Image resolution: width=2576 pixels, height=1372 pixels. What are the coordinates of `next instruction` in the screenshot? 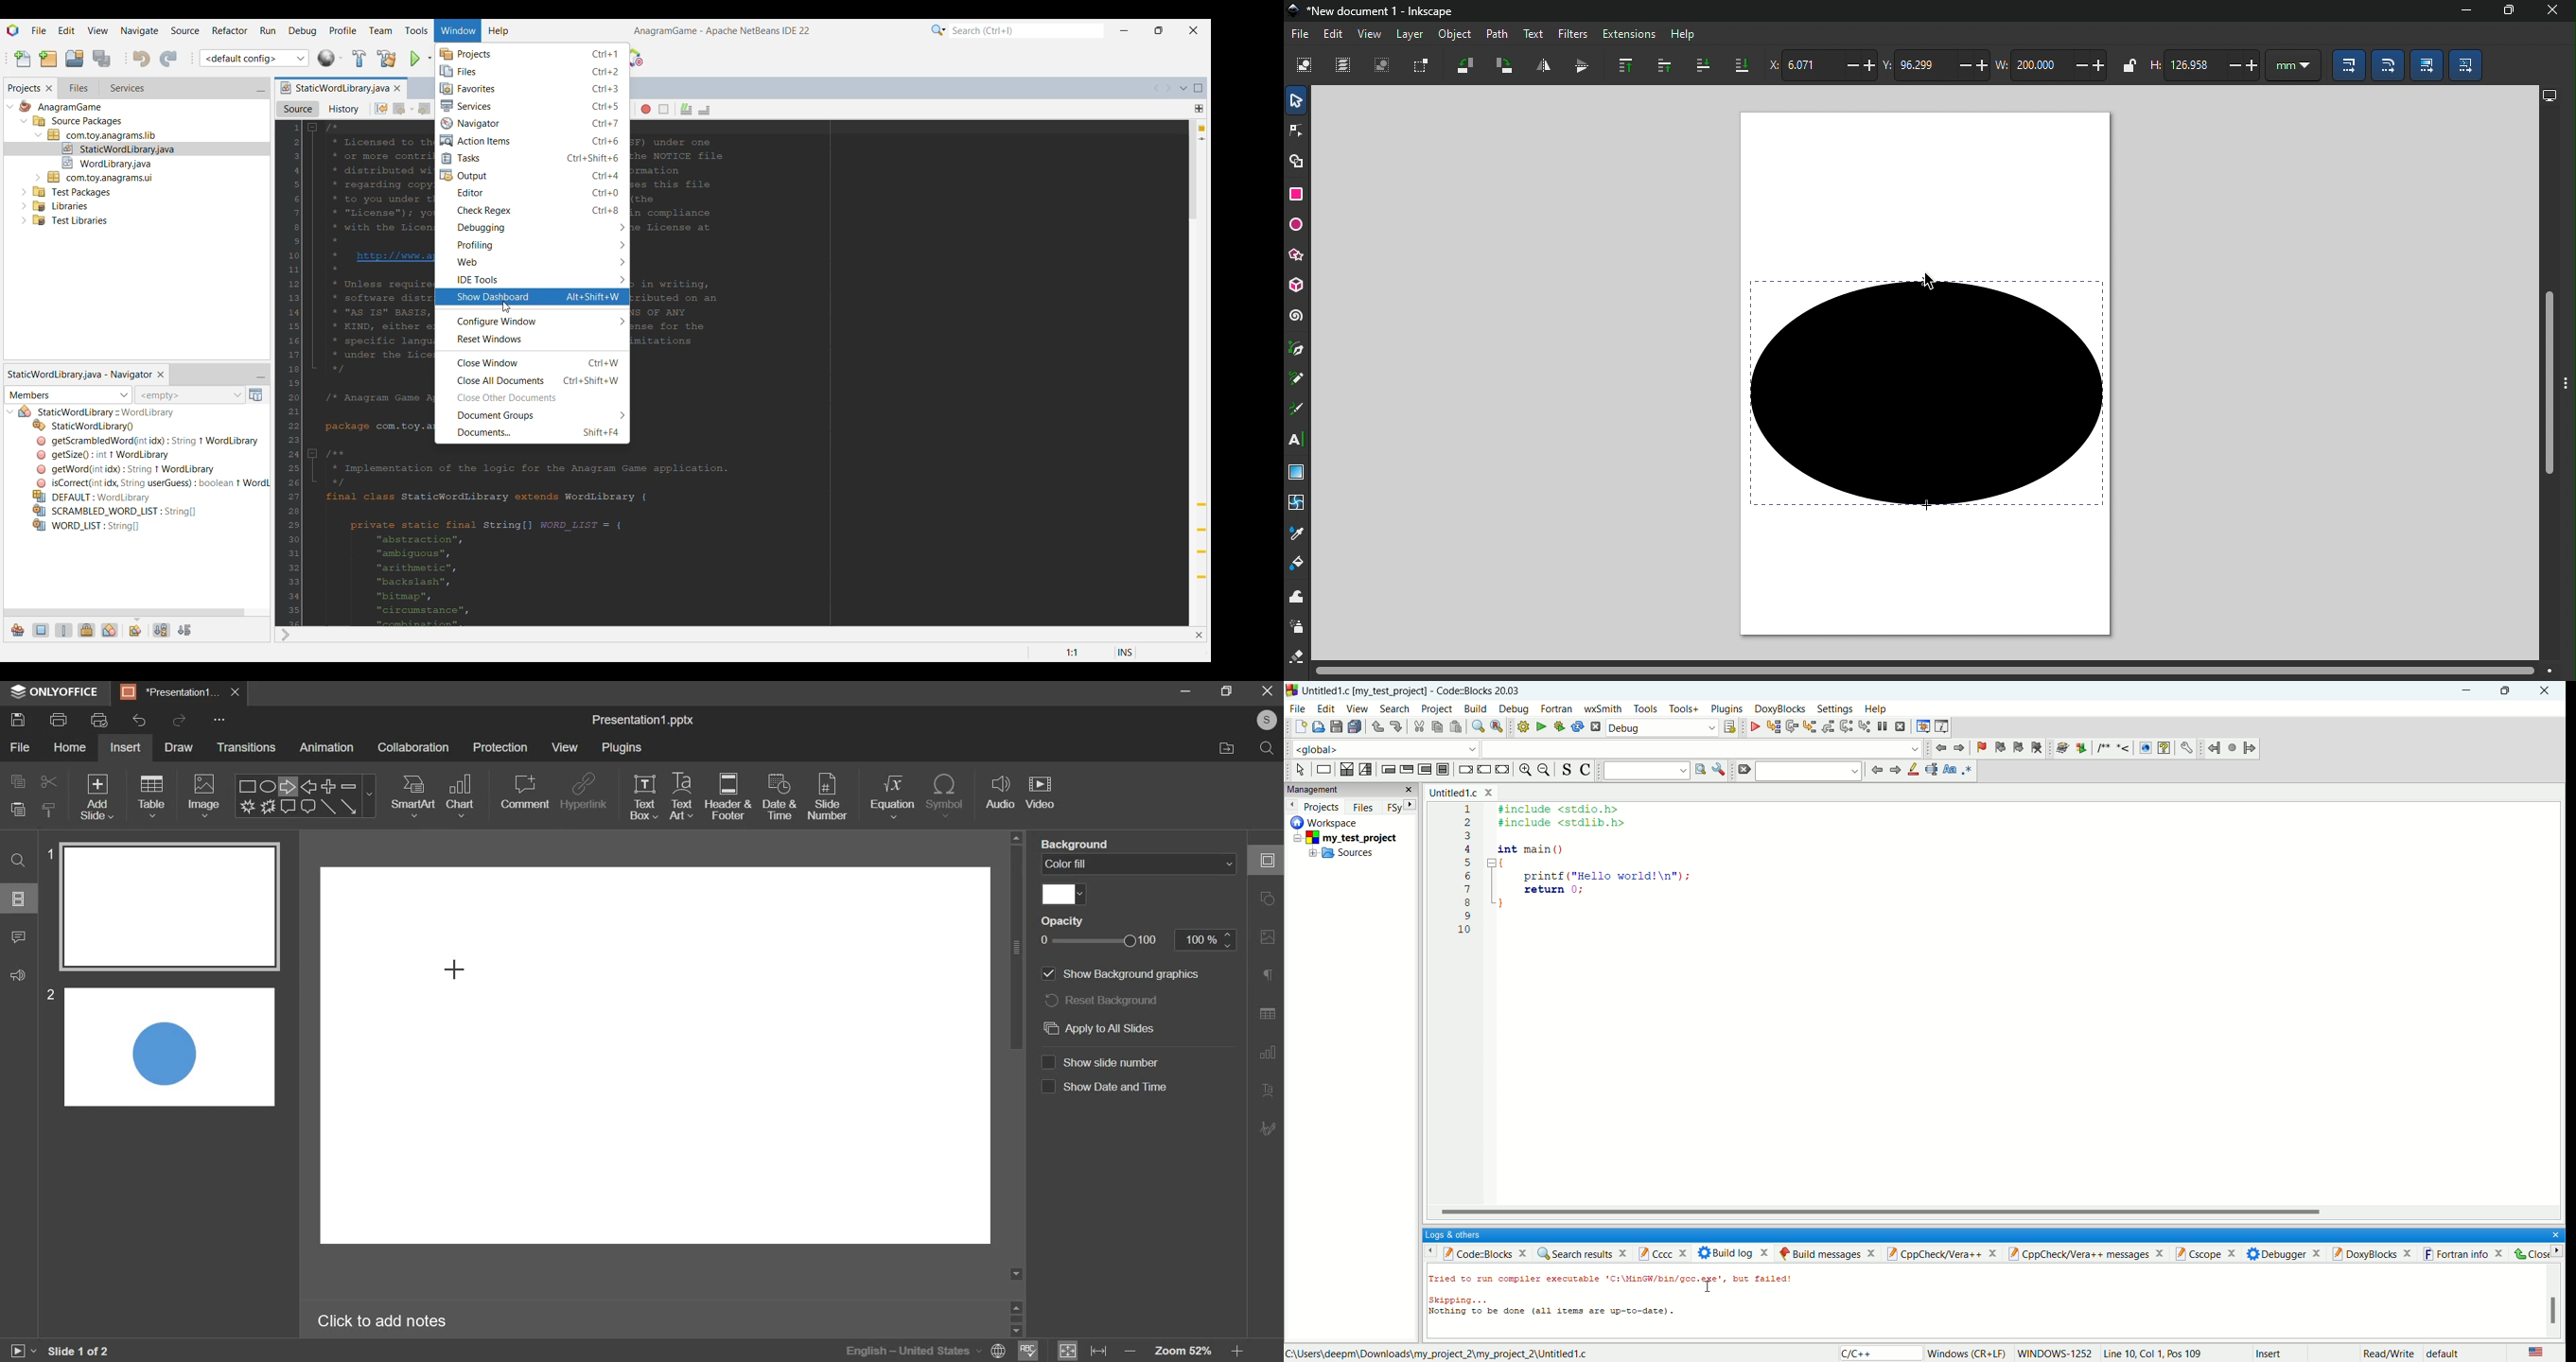 It's located at (1847, 726).